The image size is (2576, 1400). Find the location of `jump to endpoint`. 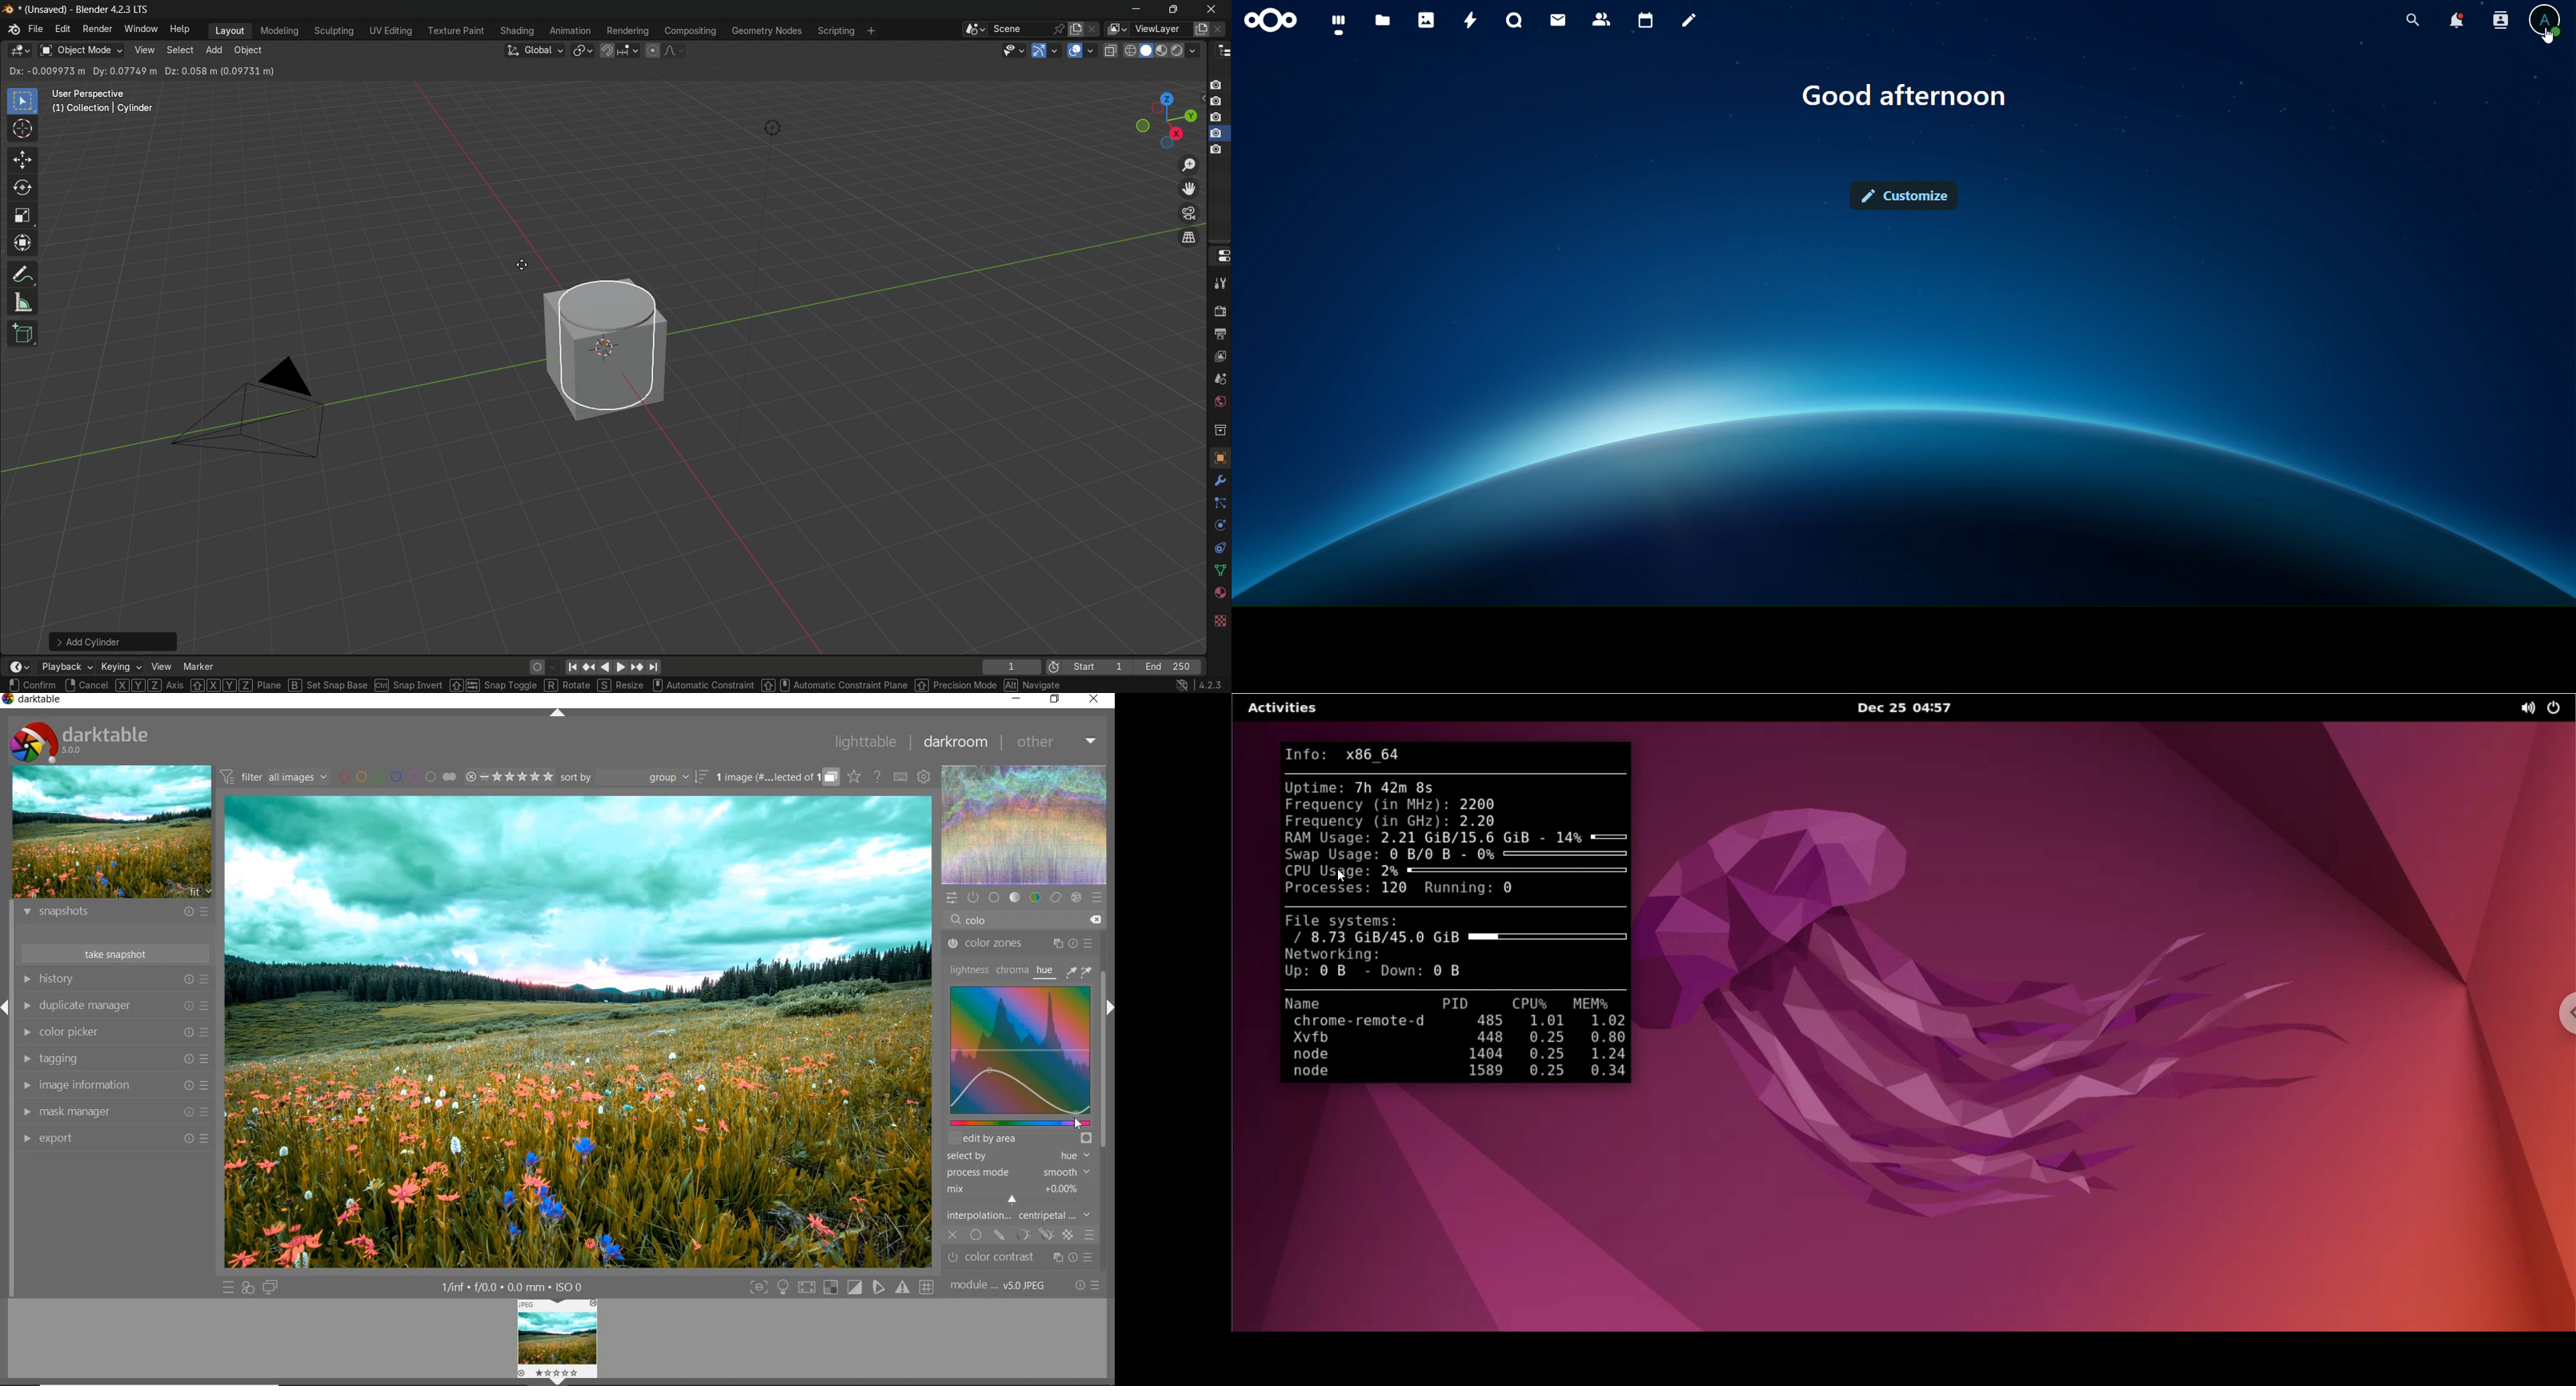

jump to endpoint is located at coordinates (653, 667).